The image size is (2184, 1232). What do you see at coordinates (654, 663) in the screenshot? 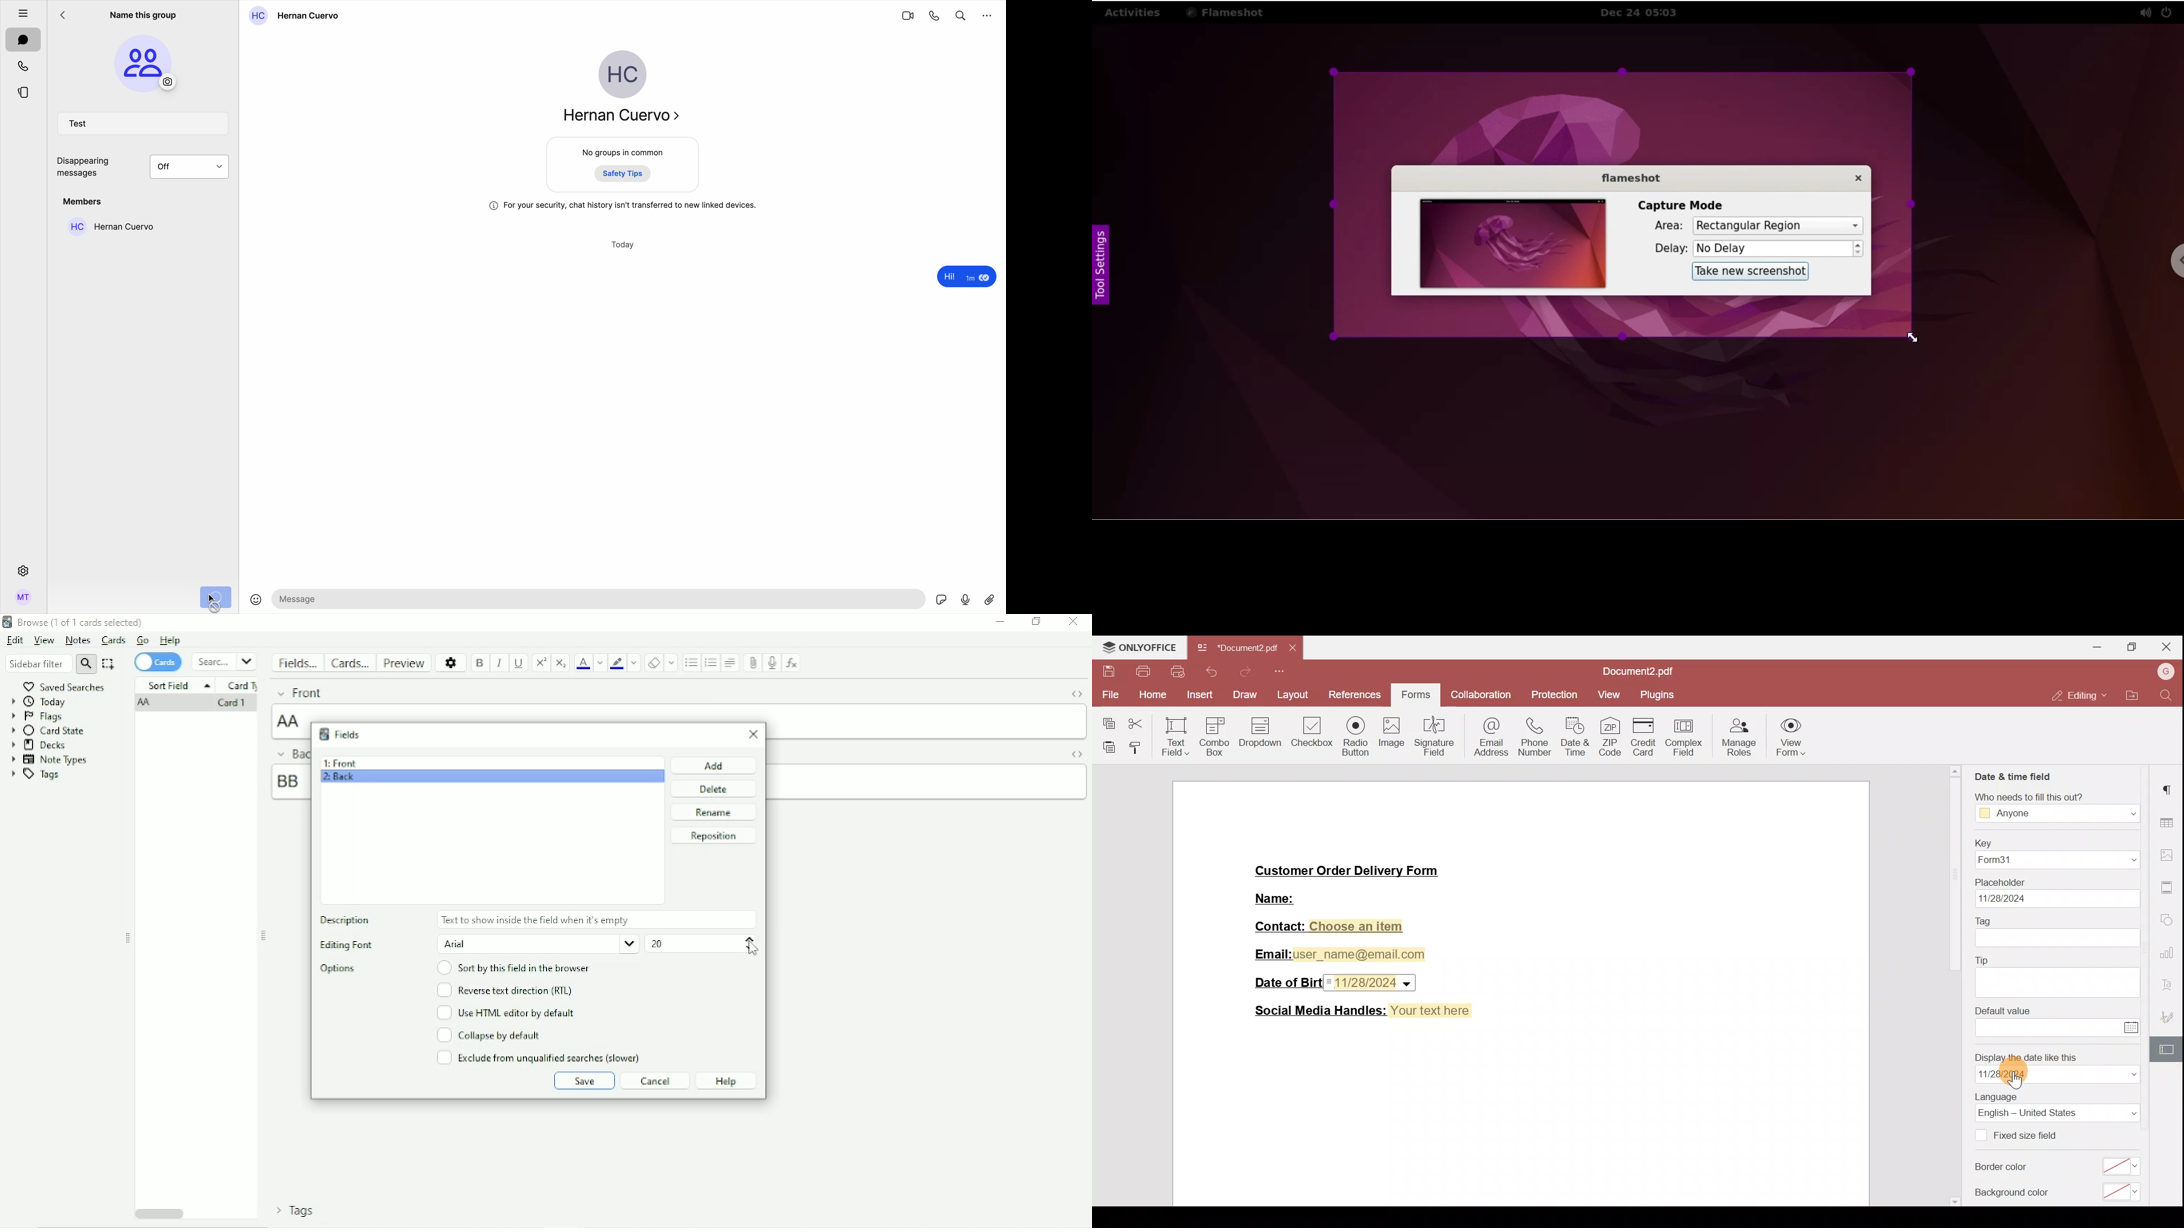
I see `Remove formatting` at bounding box center [654, 663].